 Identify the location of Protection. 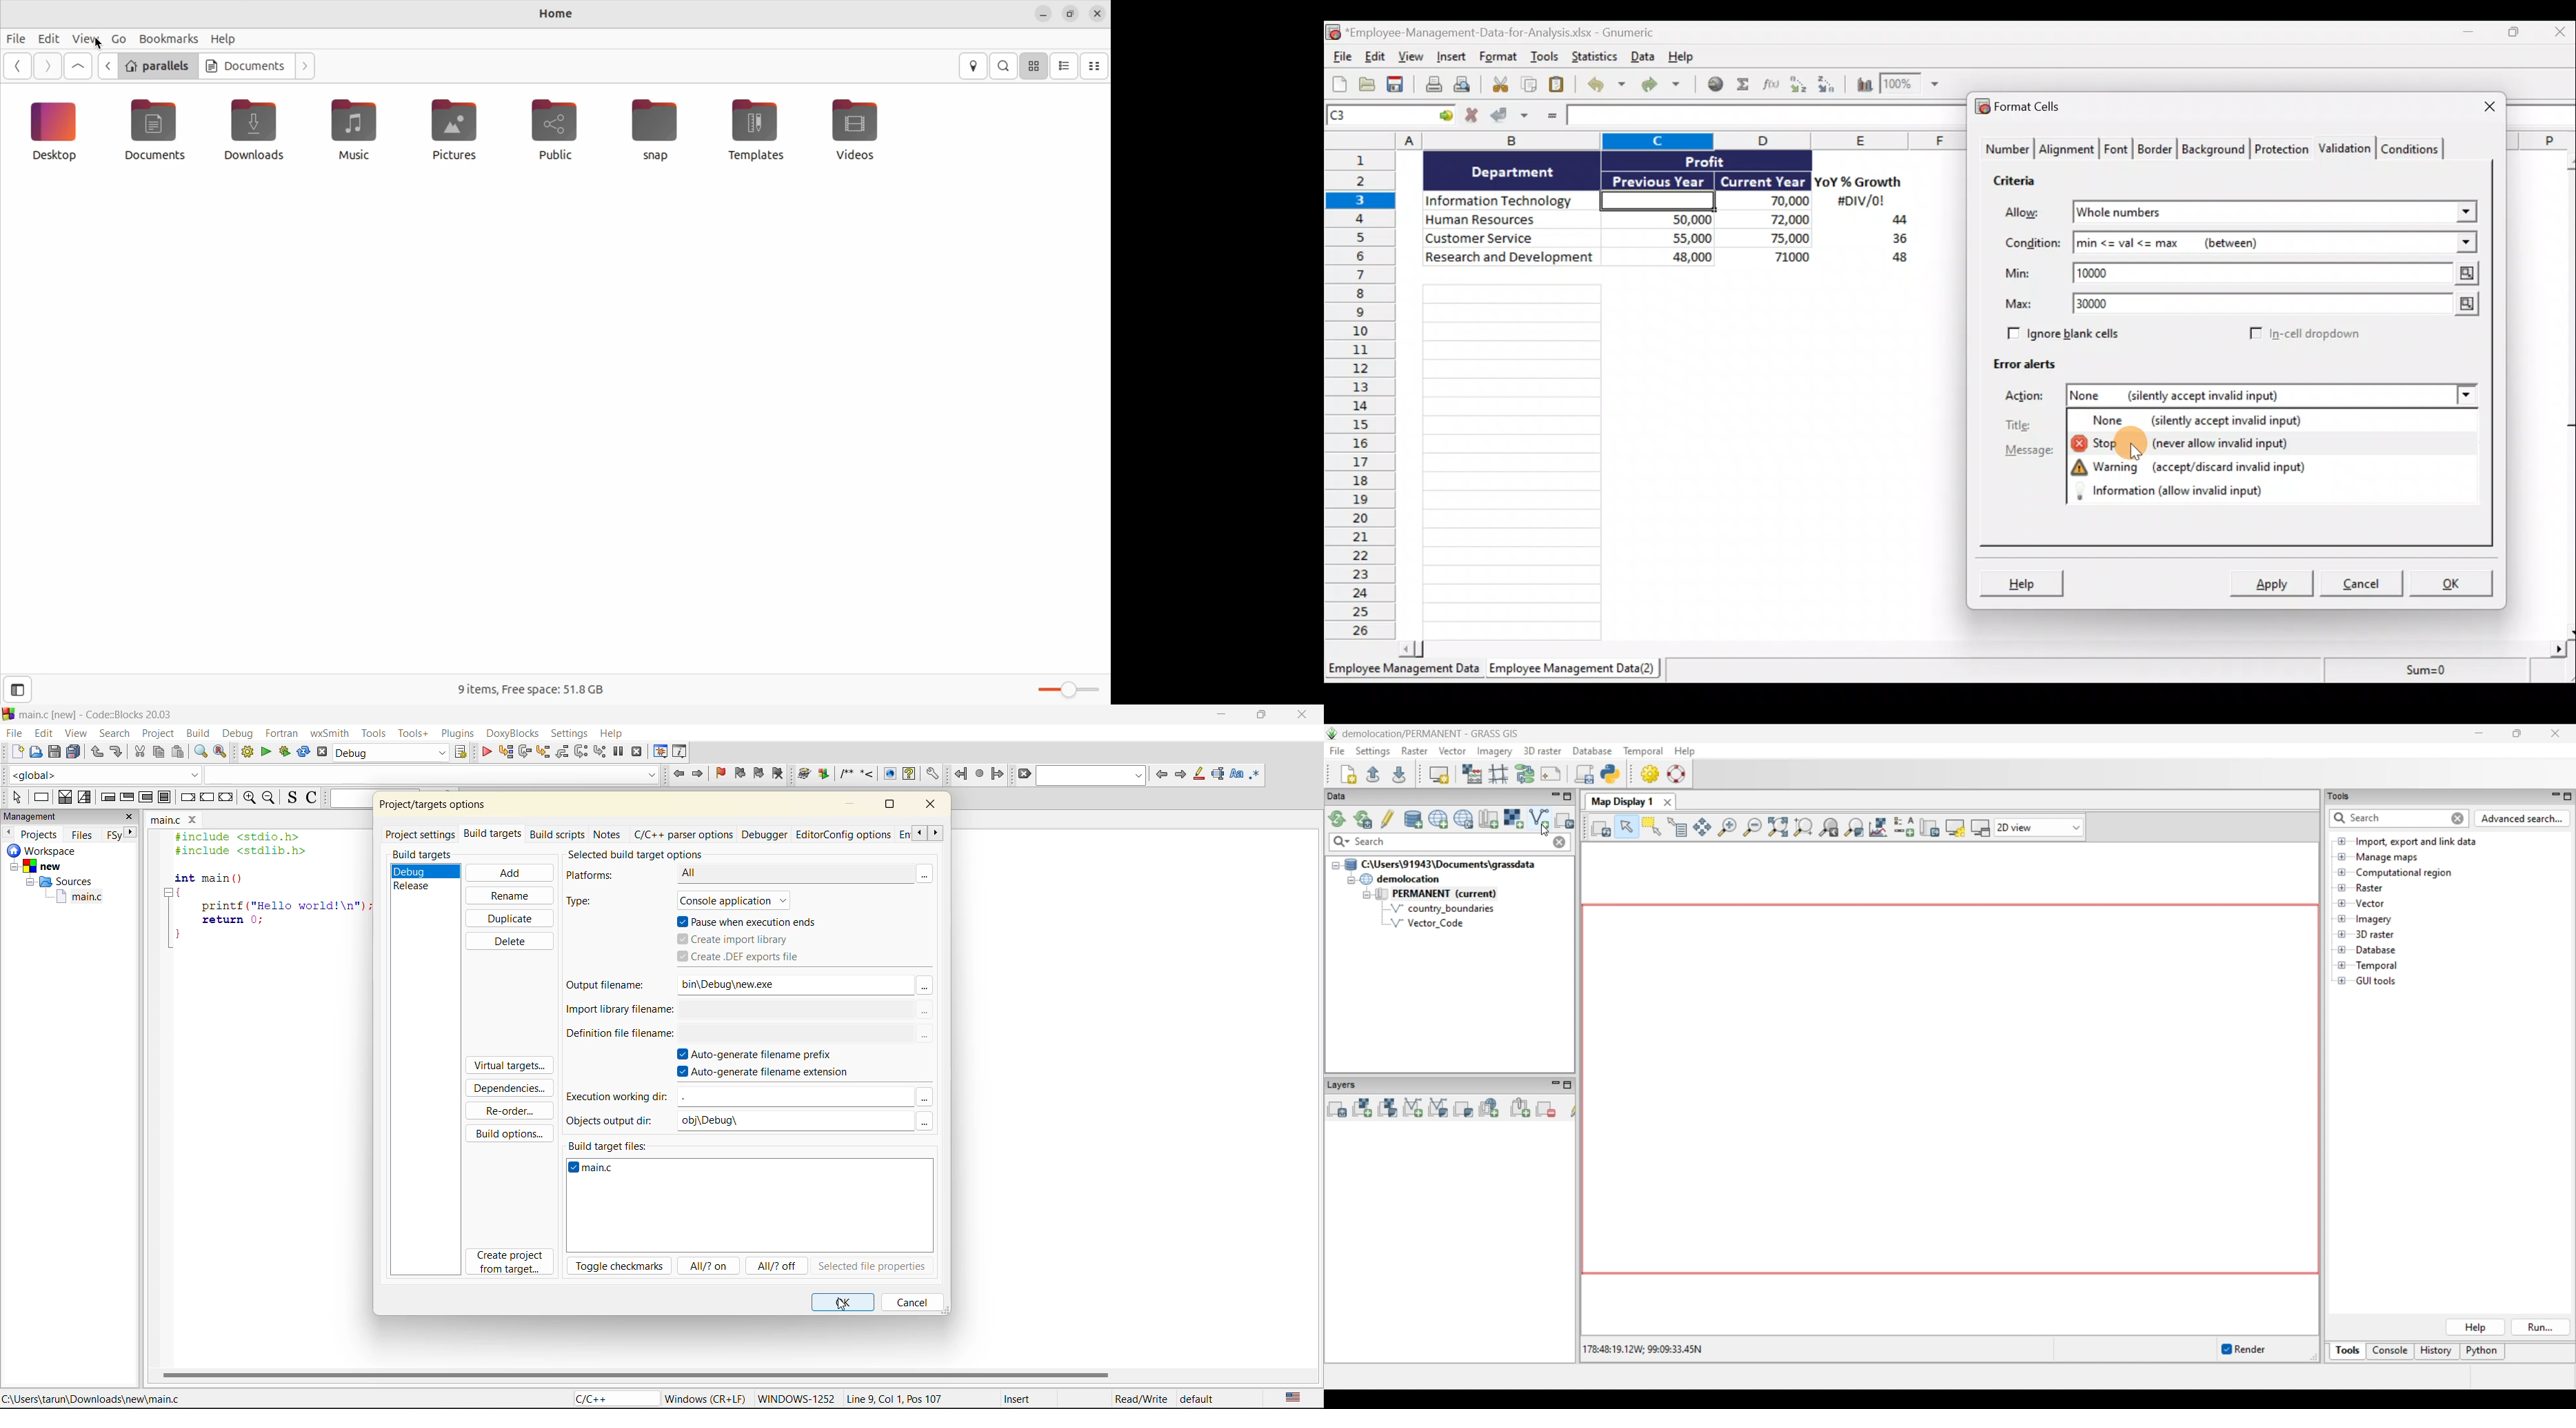
(2282, 147).